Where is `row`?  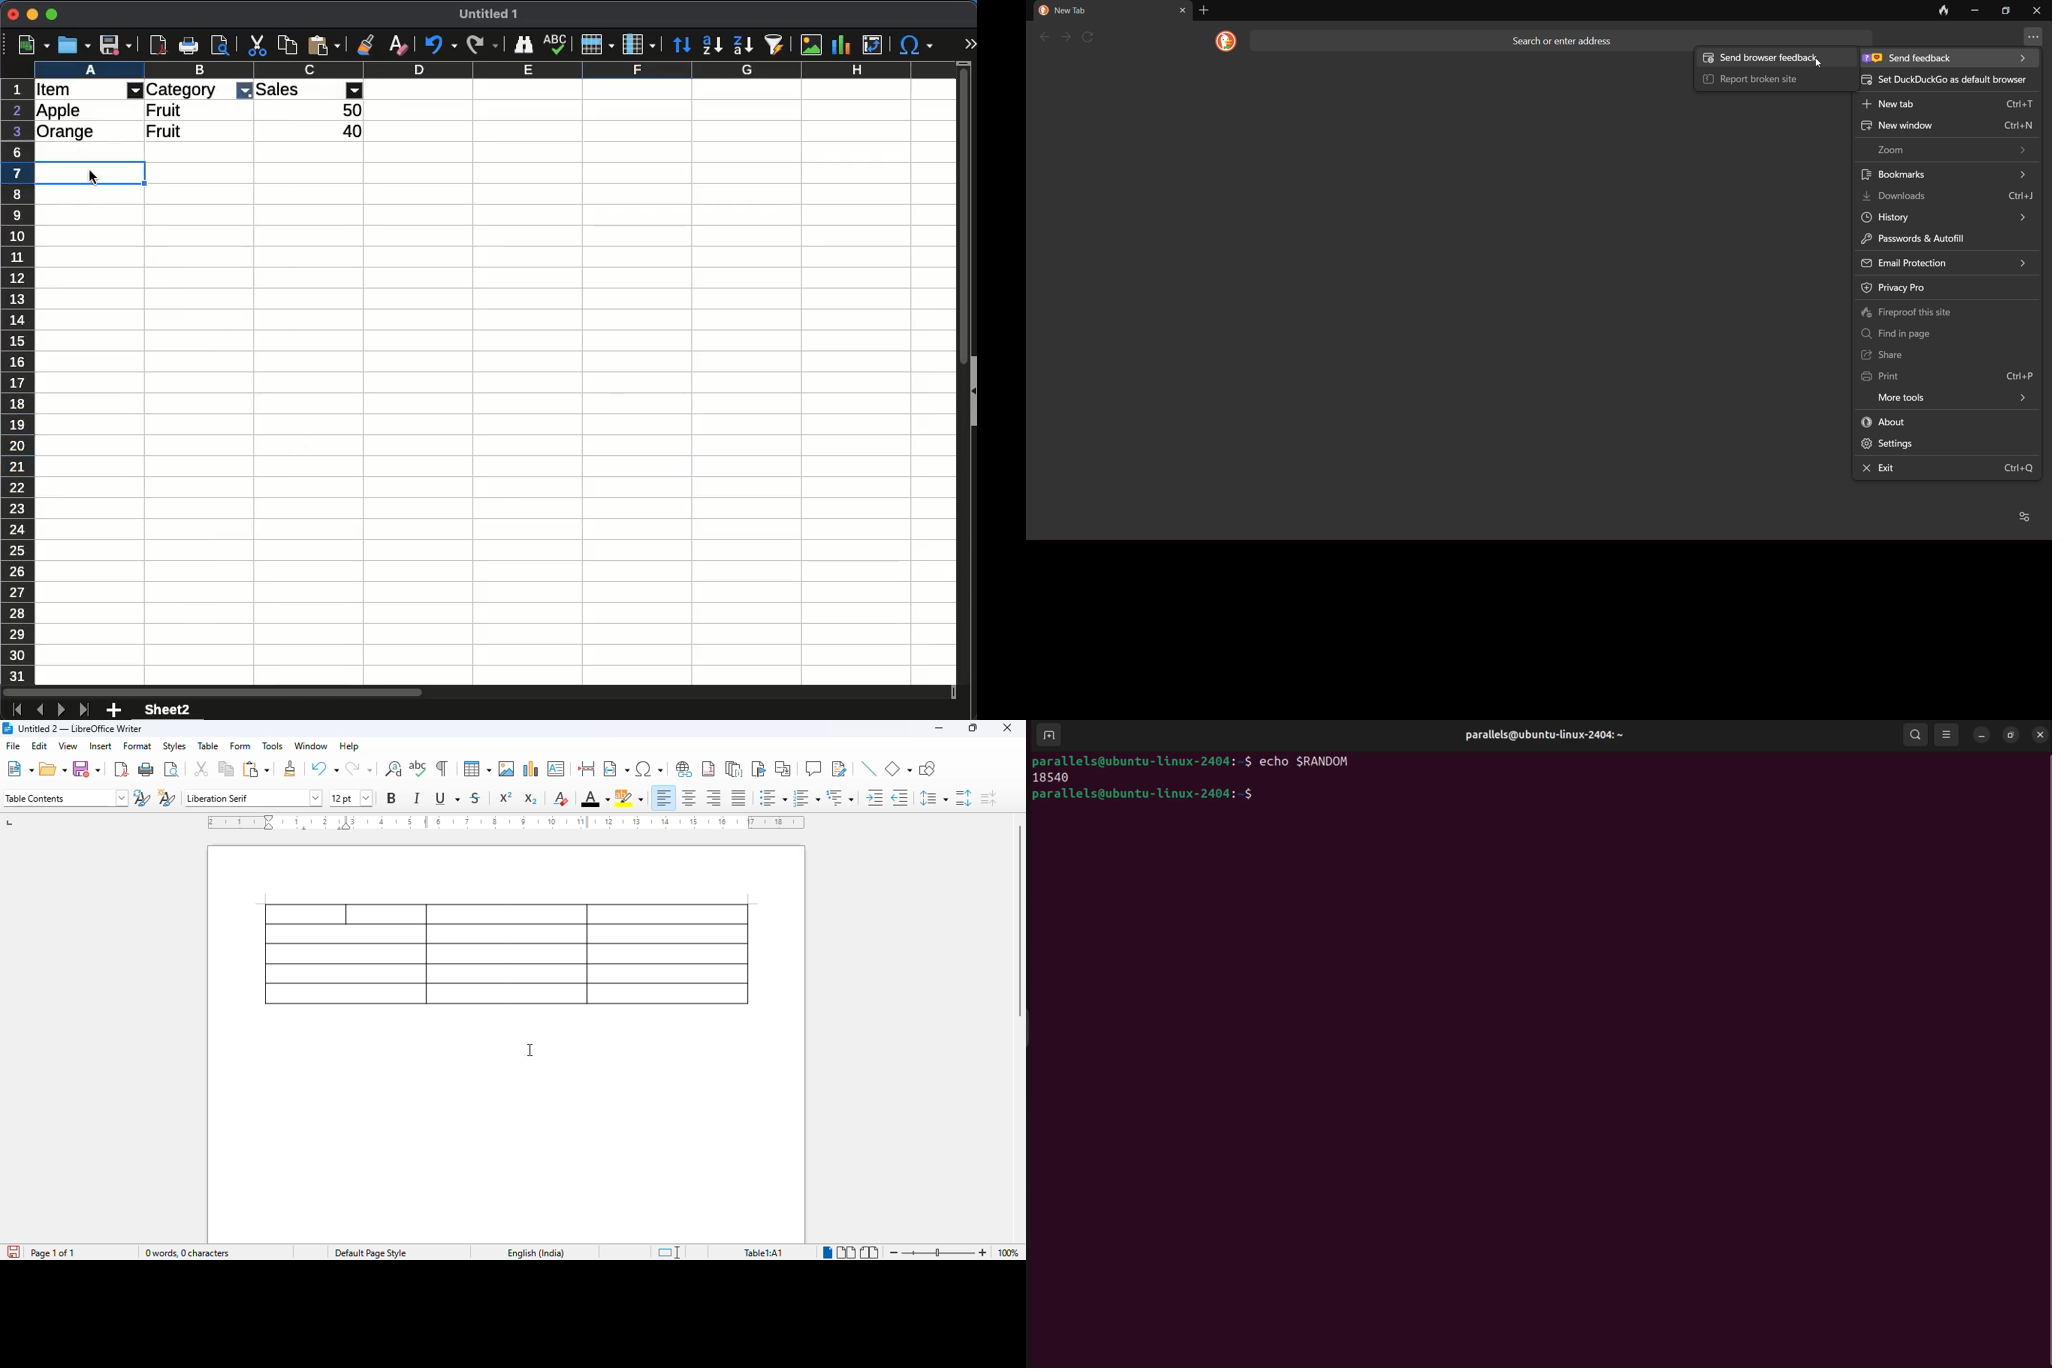
row is located at coordinates (595, 47).